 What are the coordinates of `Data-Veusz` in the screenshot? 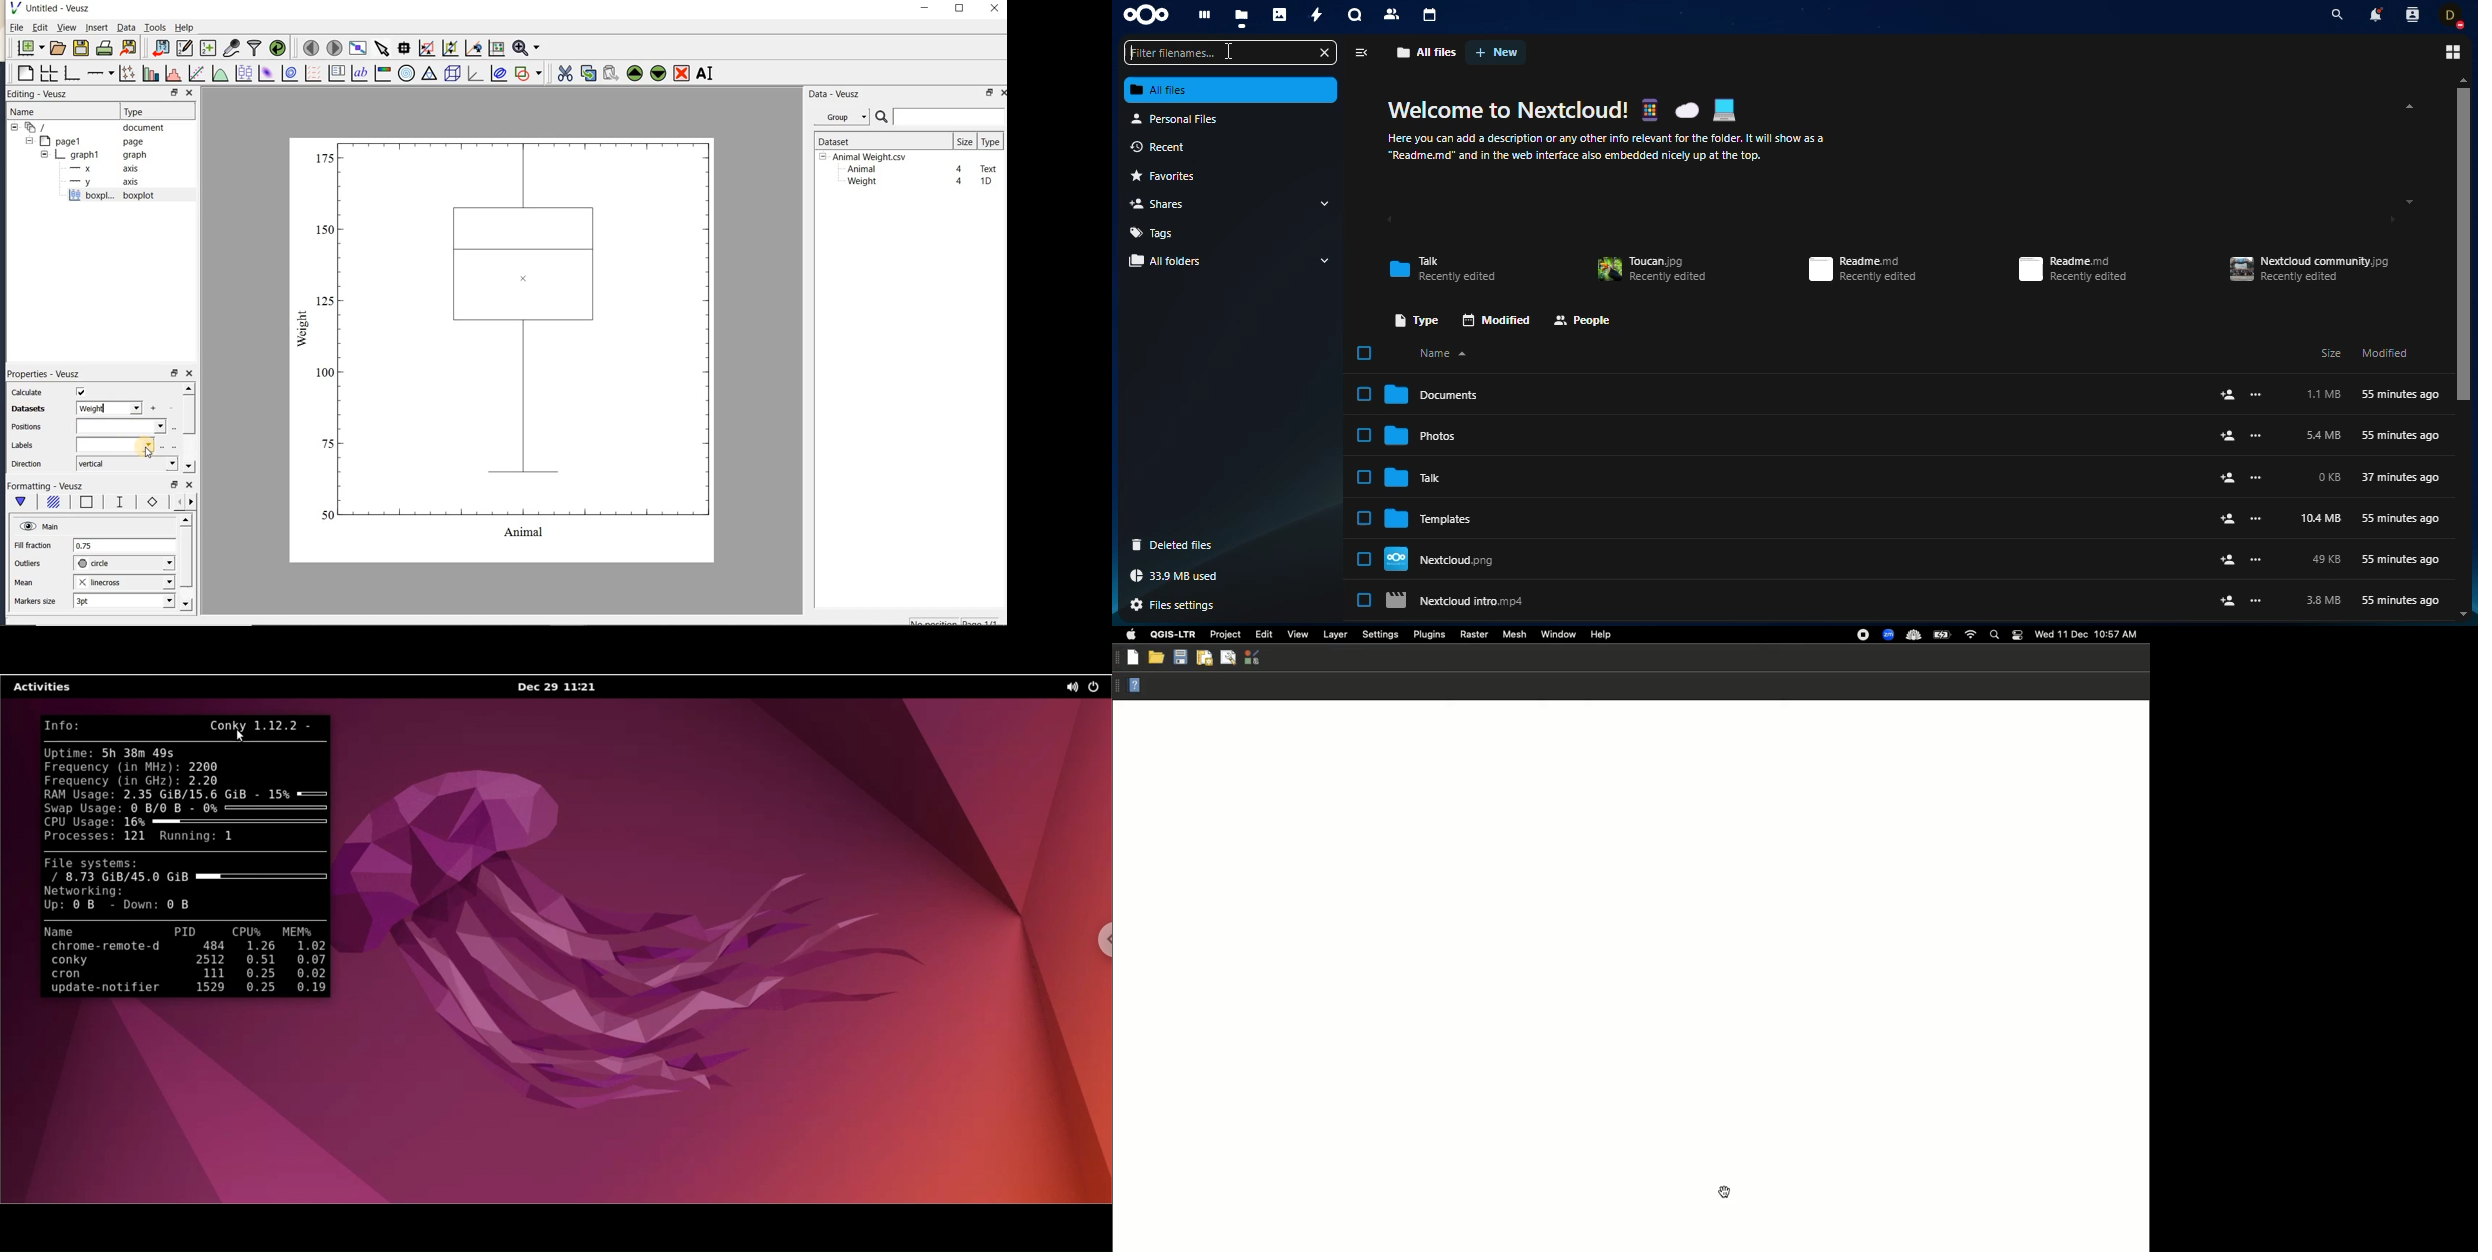 It's located at (835, 94).